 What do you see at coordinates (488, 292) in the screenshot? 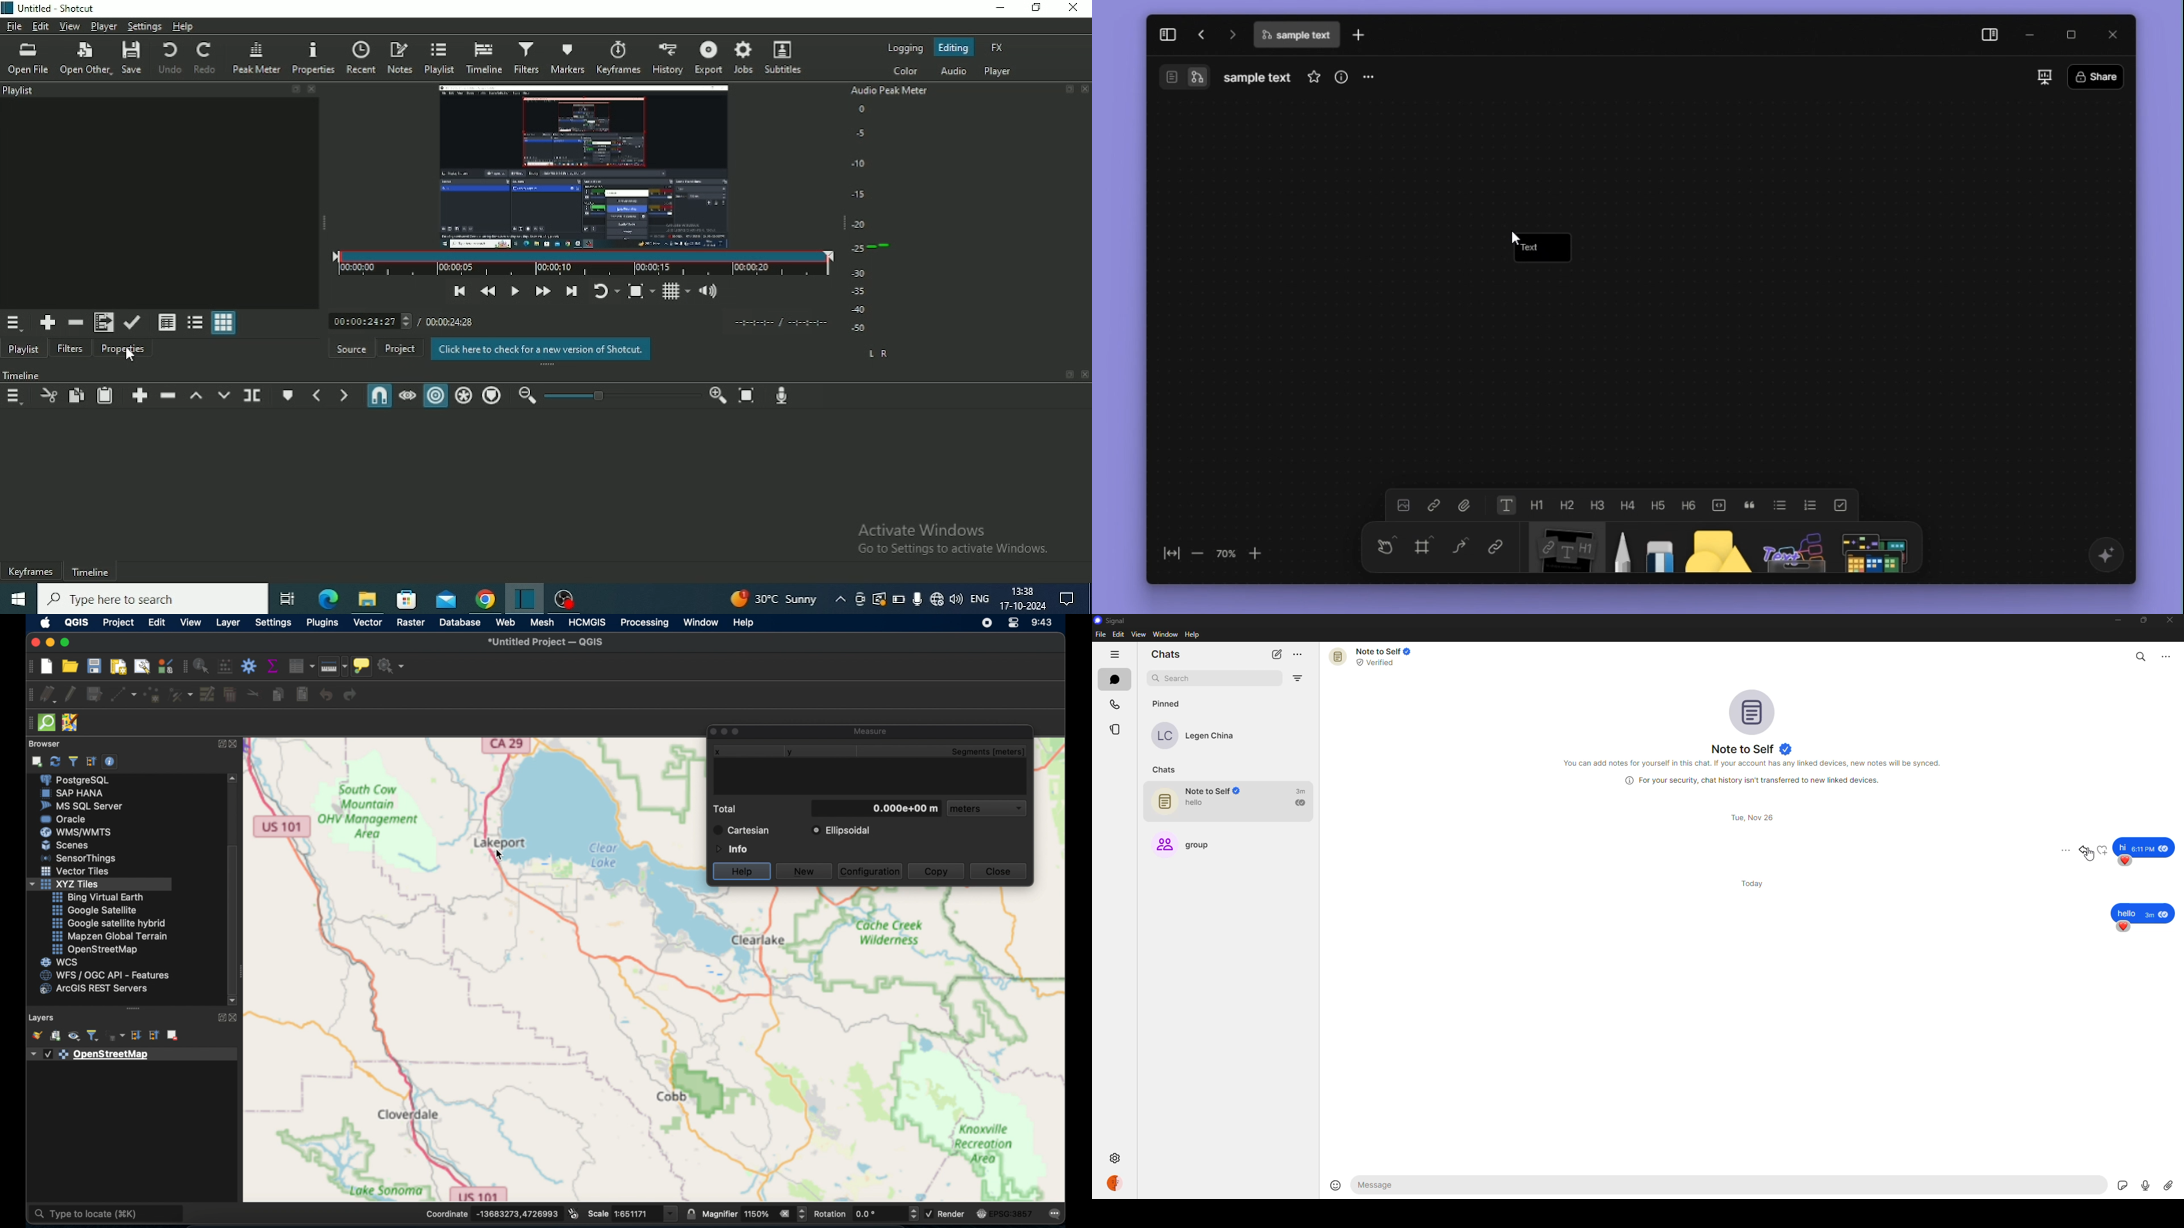
I see `Play quickly backwards` at bounding box center [488, 292].